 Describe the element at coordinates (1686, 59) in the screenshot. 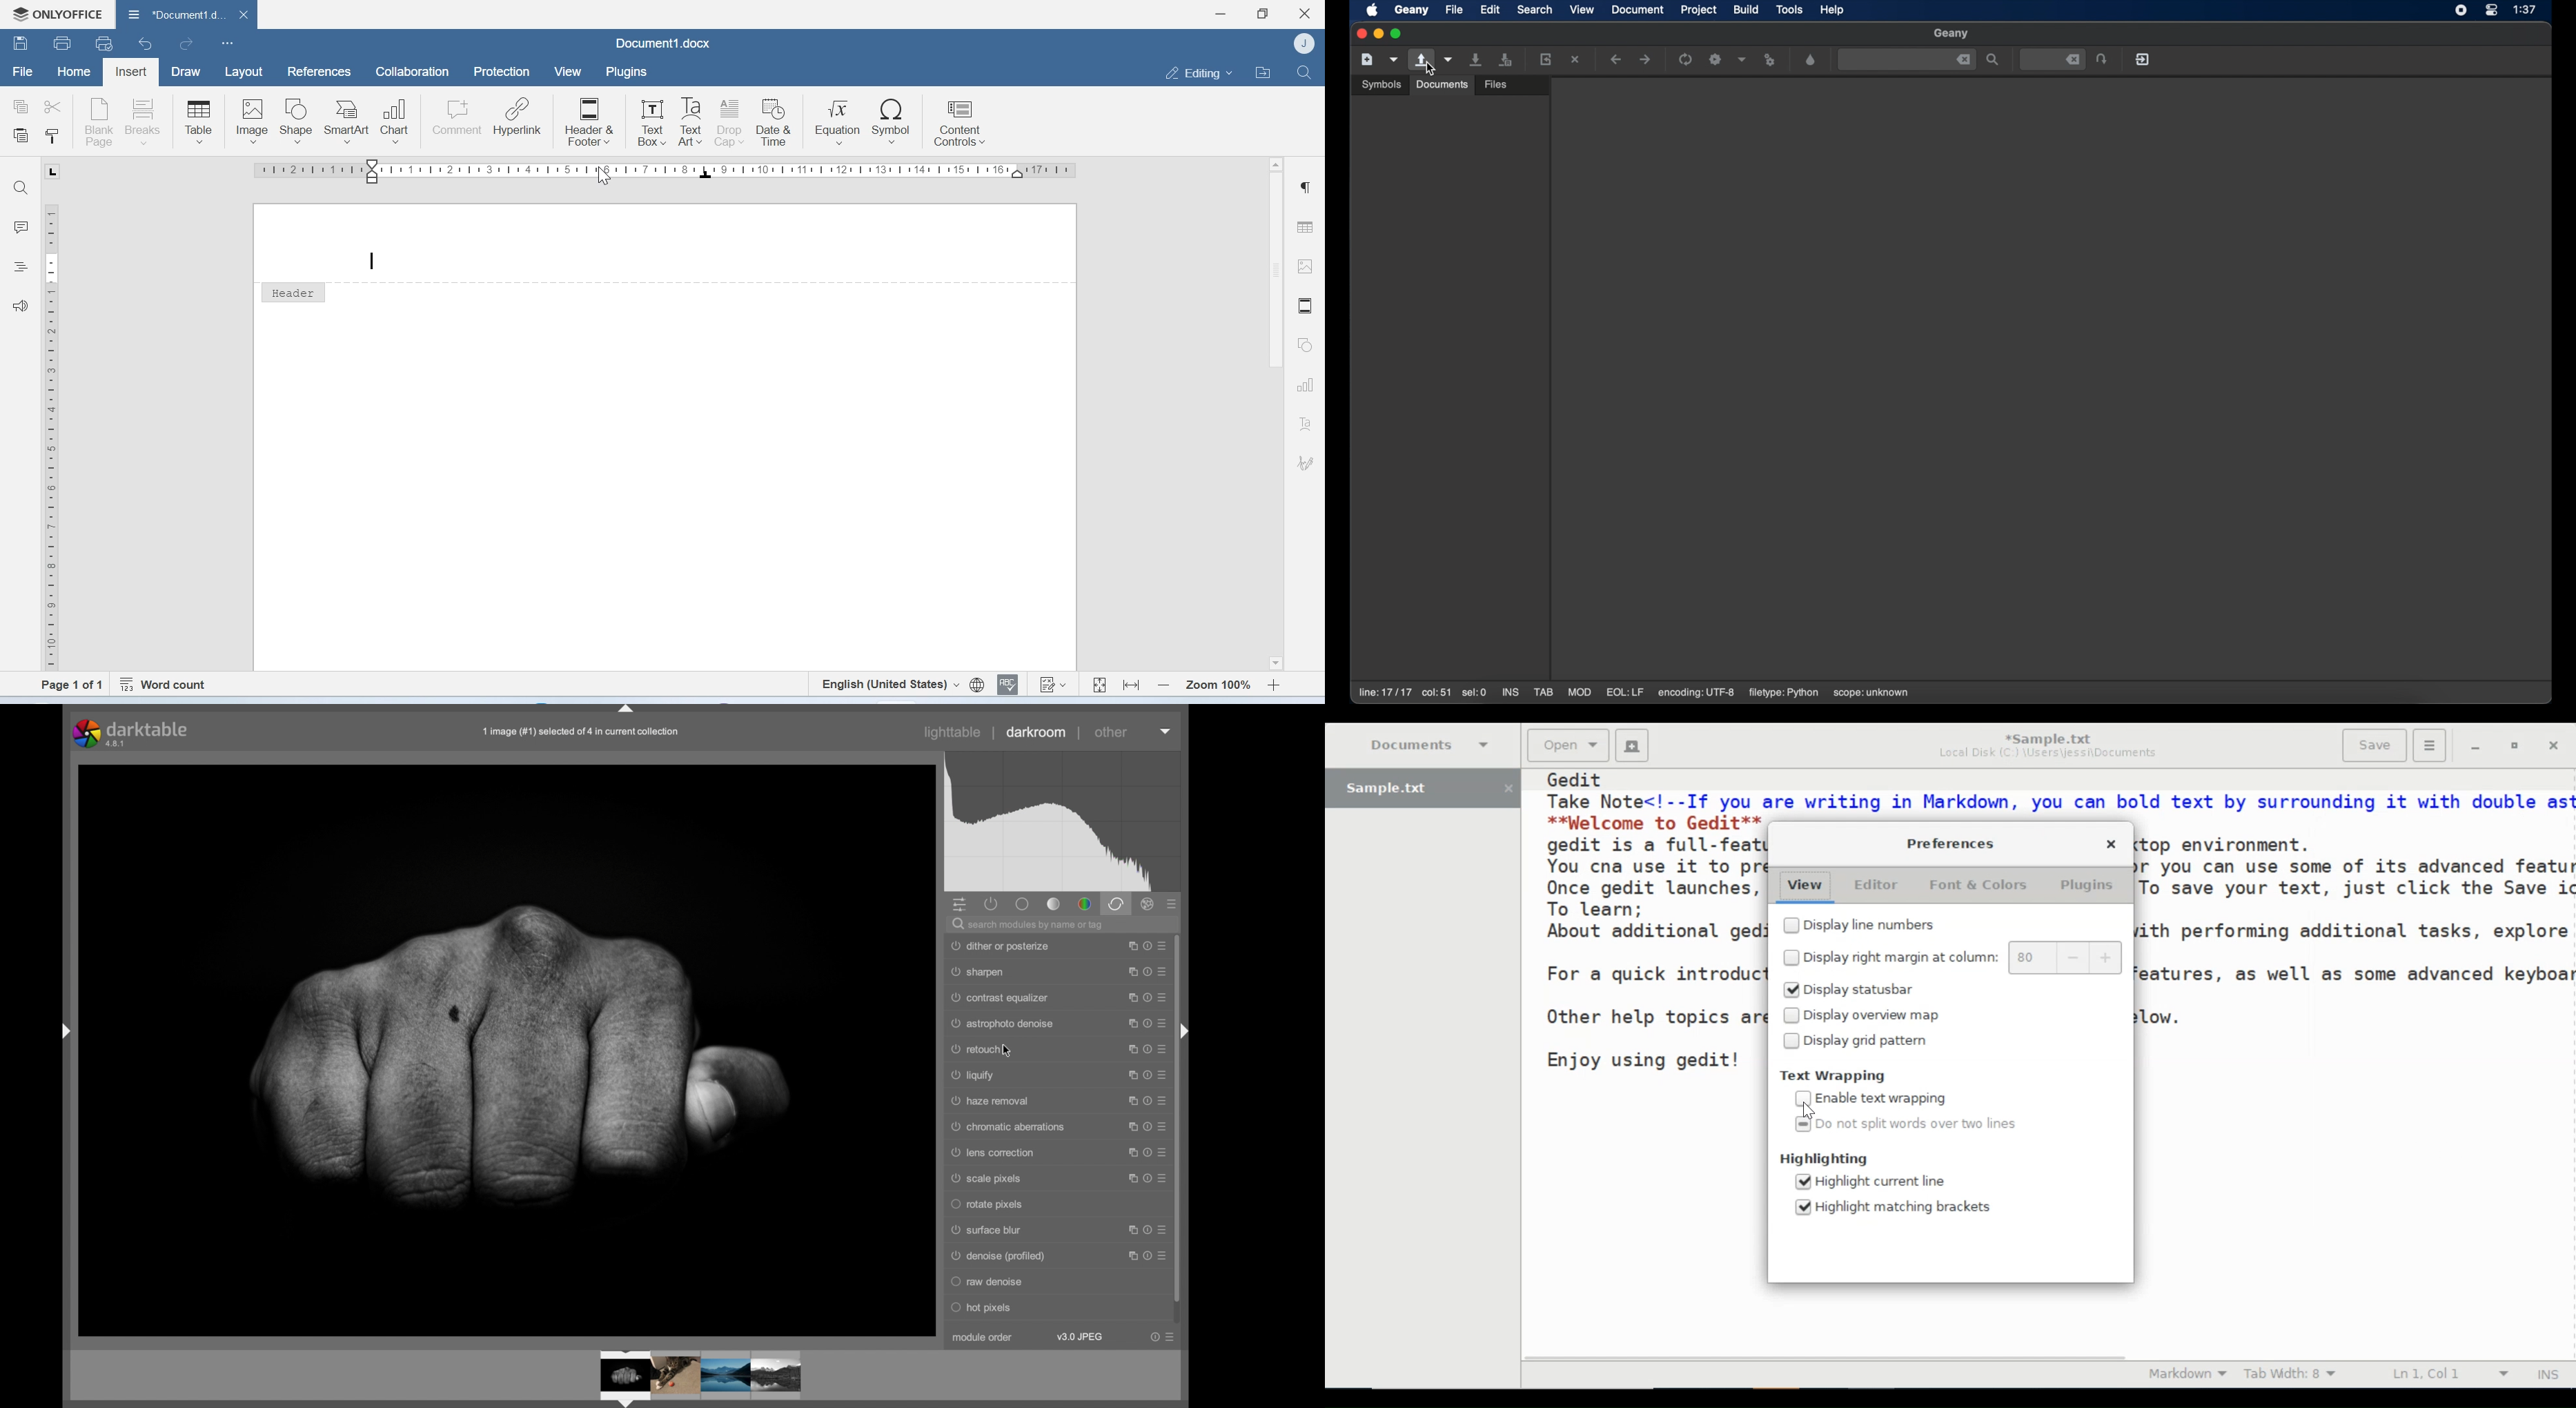

I see `compile the current file` at that location.